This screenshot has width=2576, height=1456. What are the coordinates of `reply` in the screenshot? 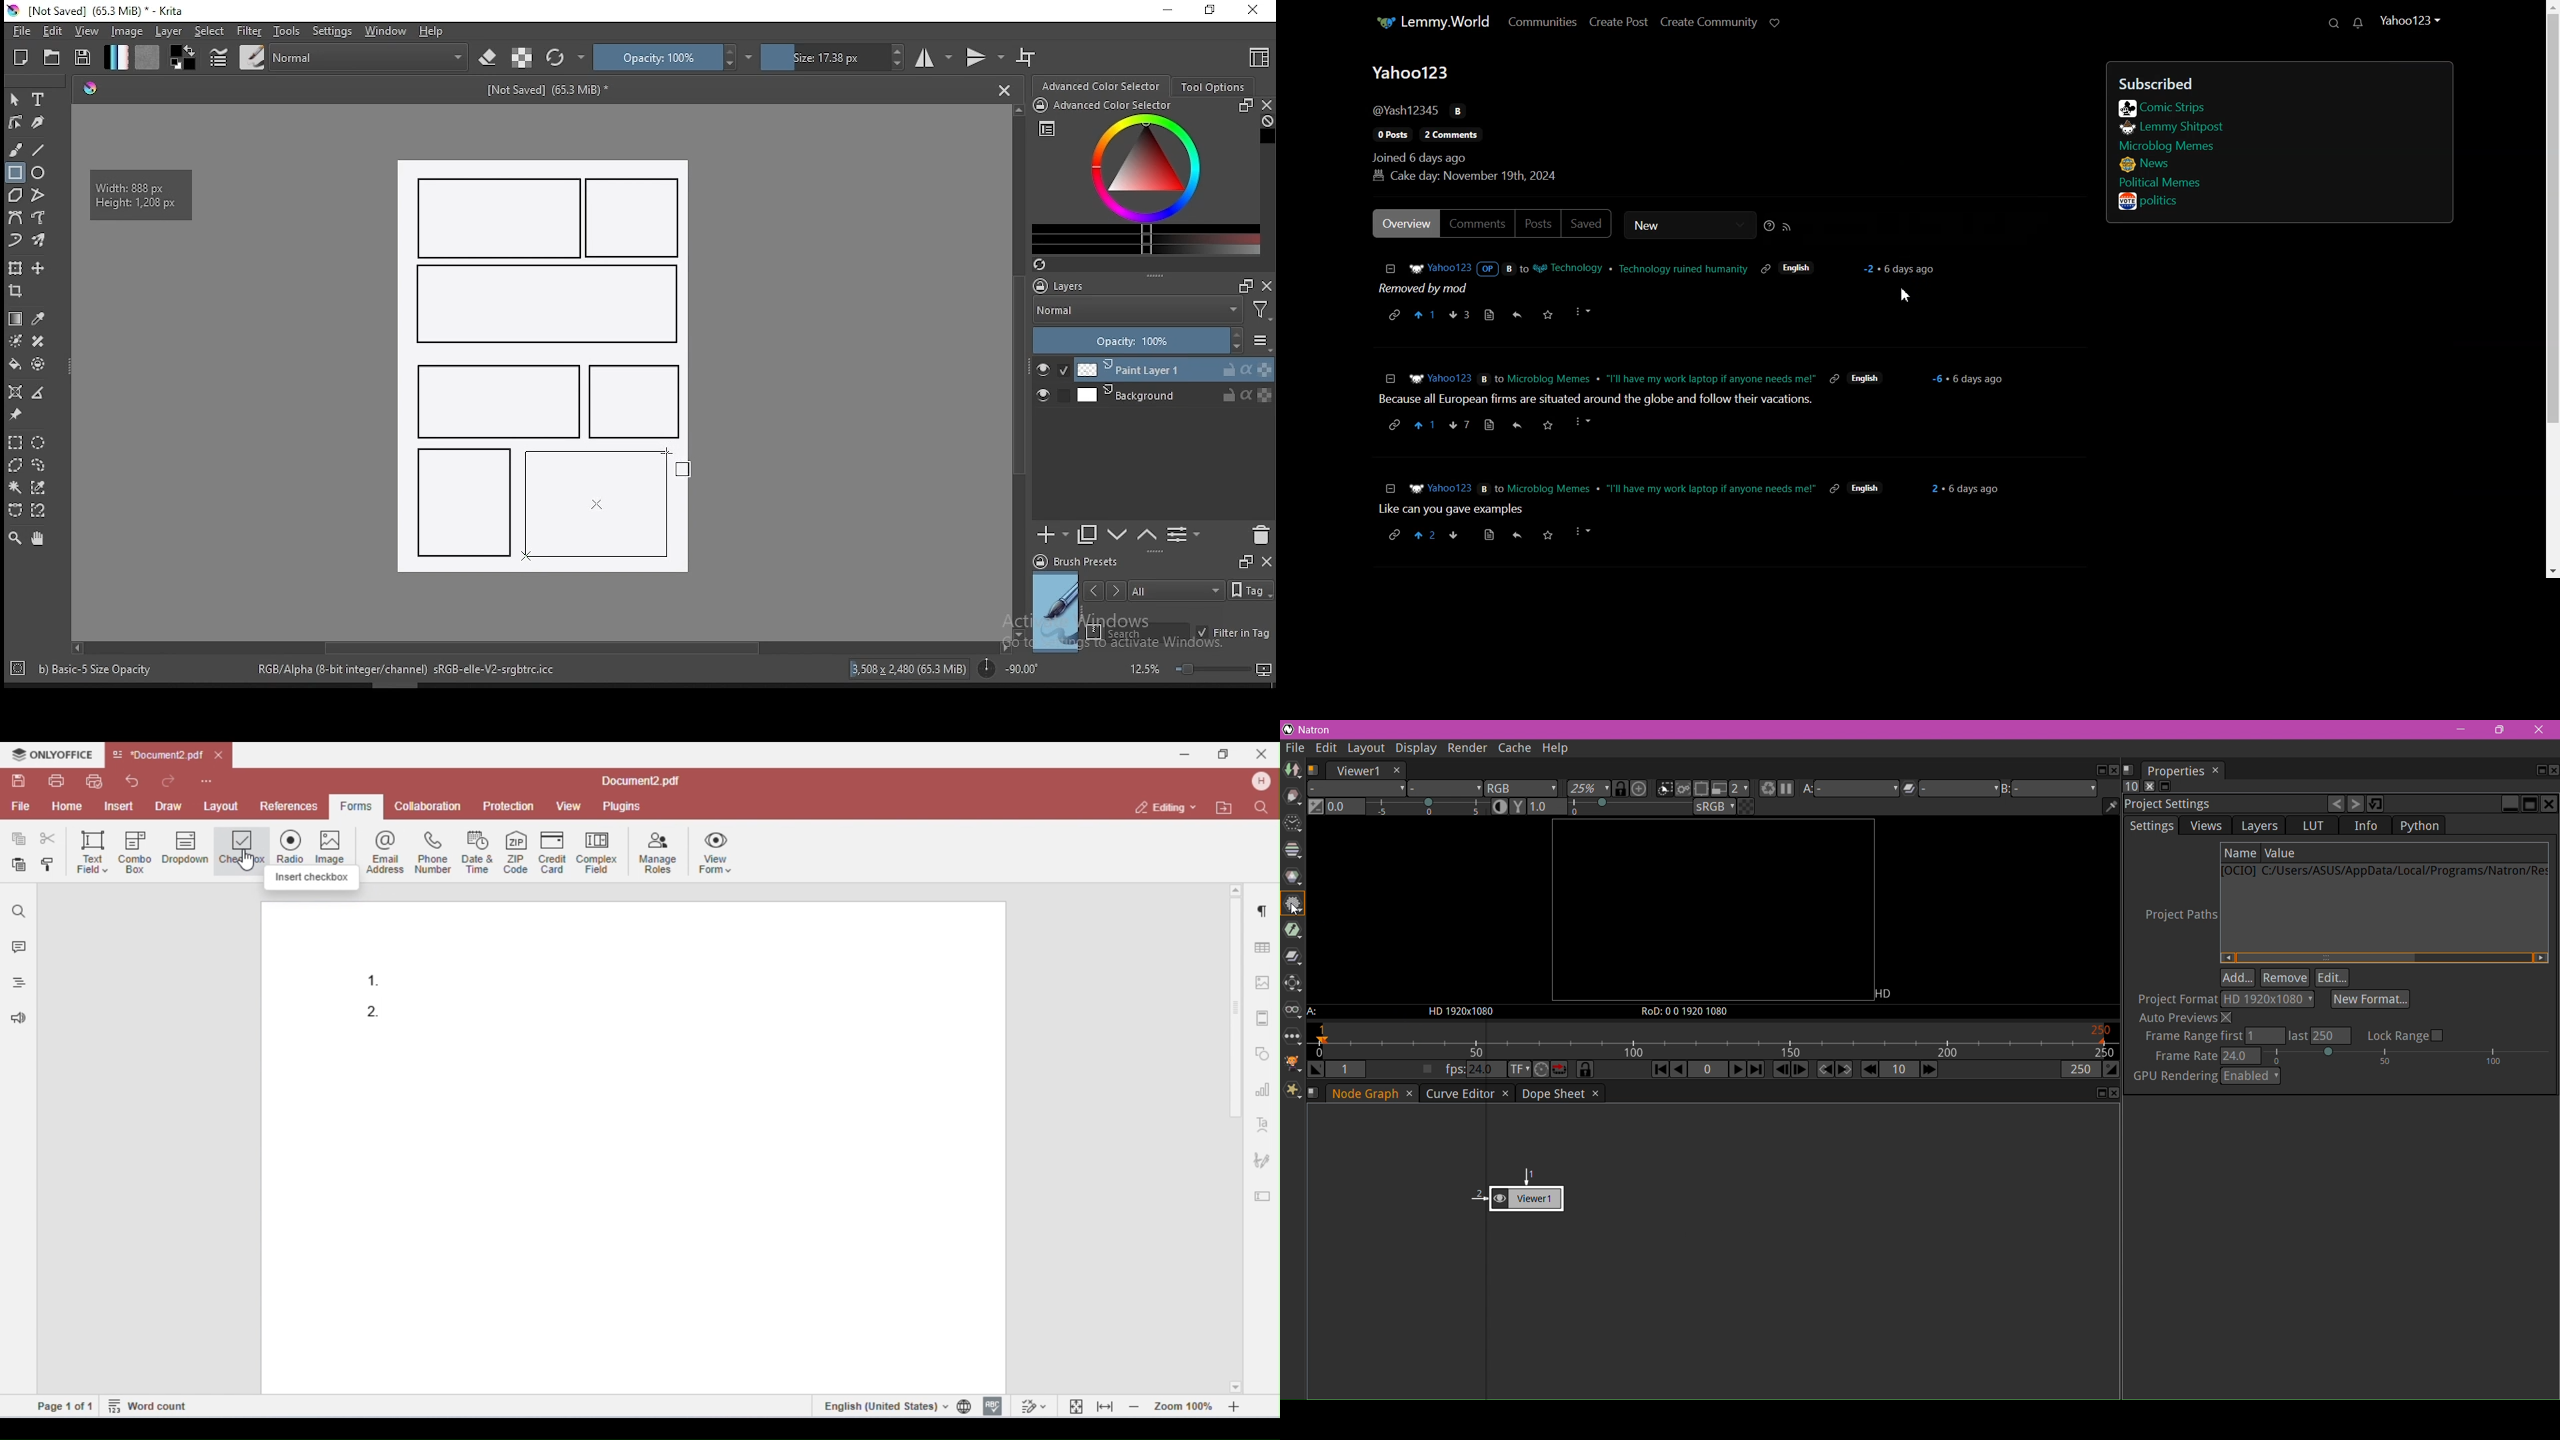 It's located at (1515, 426).